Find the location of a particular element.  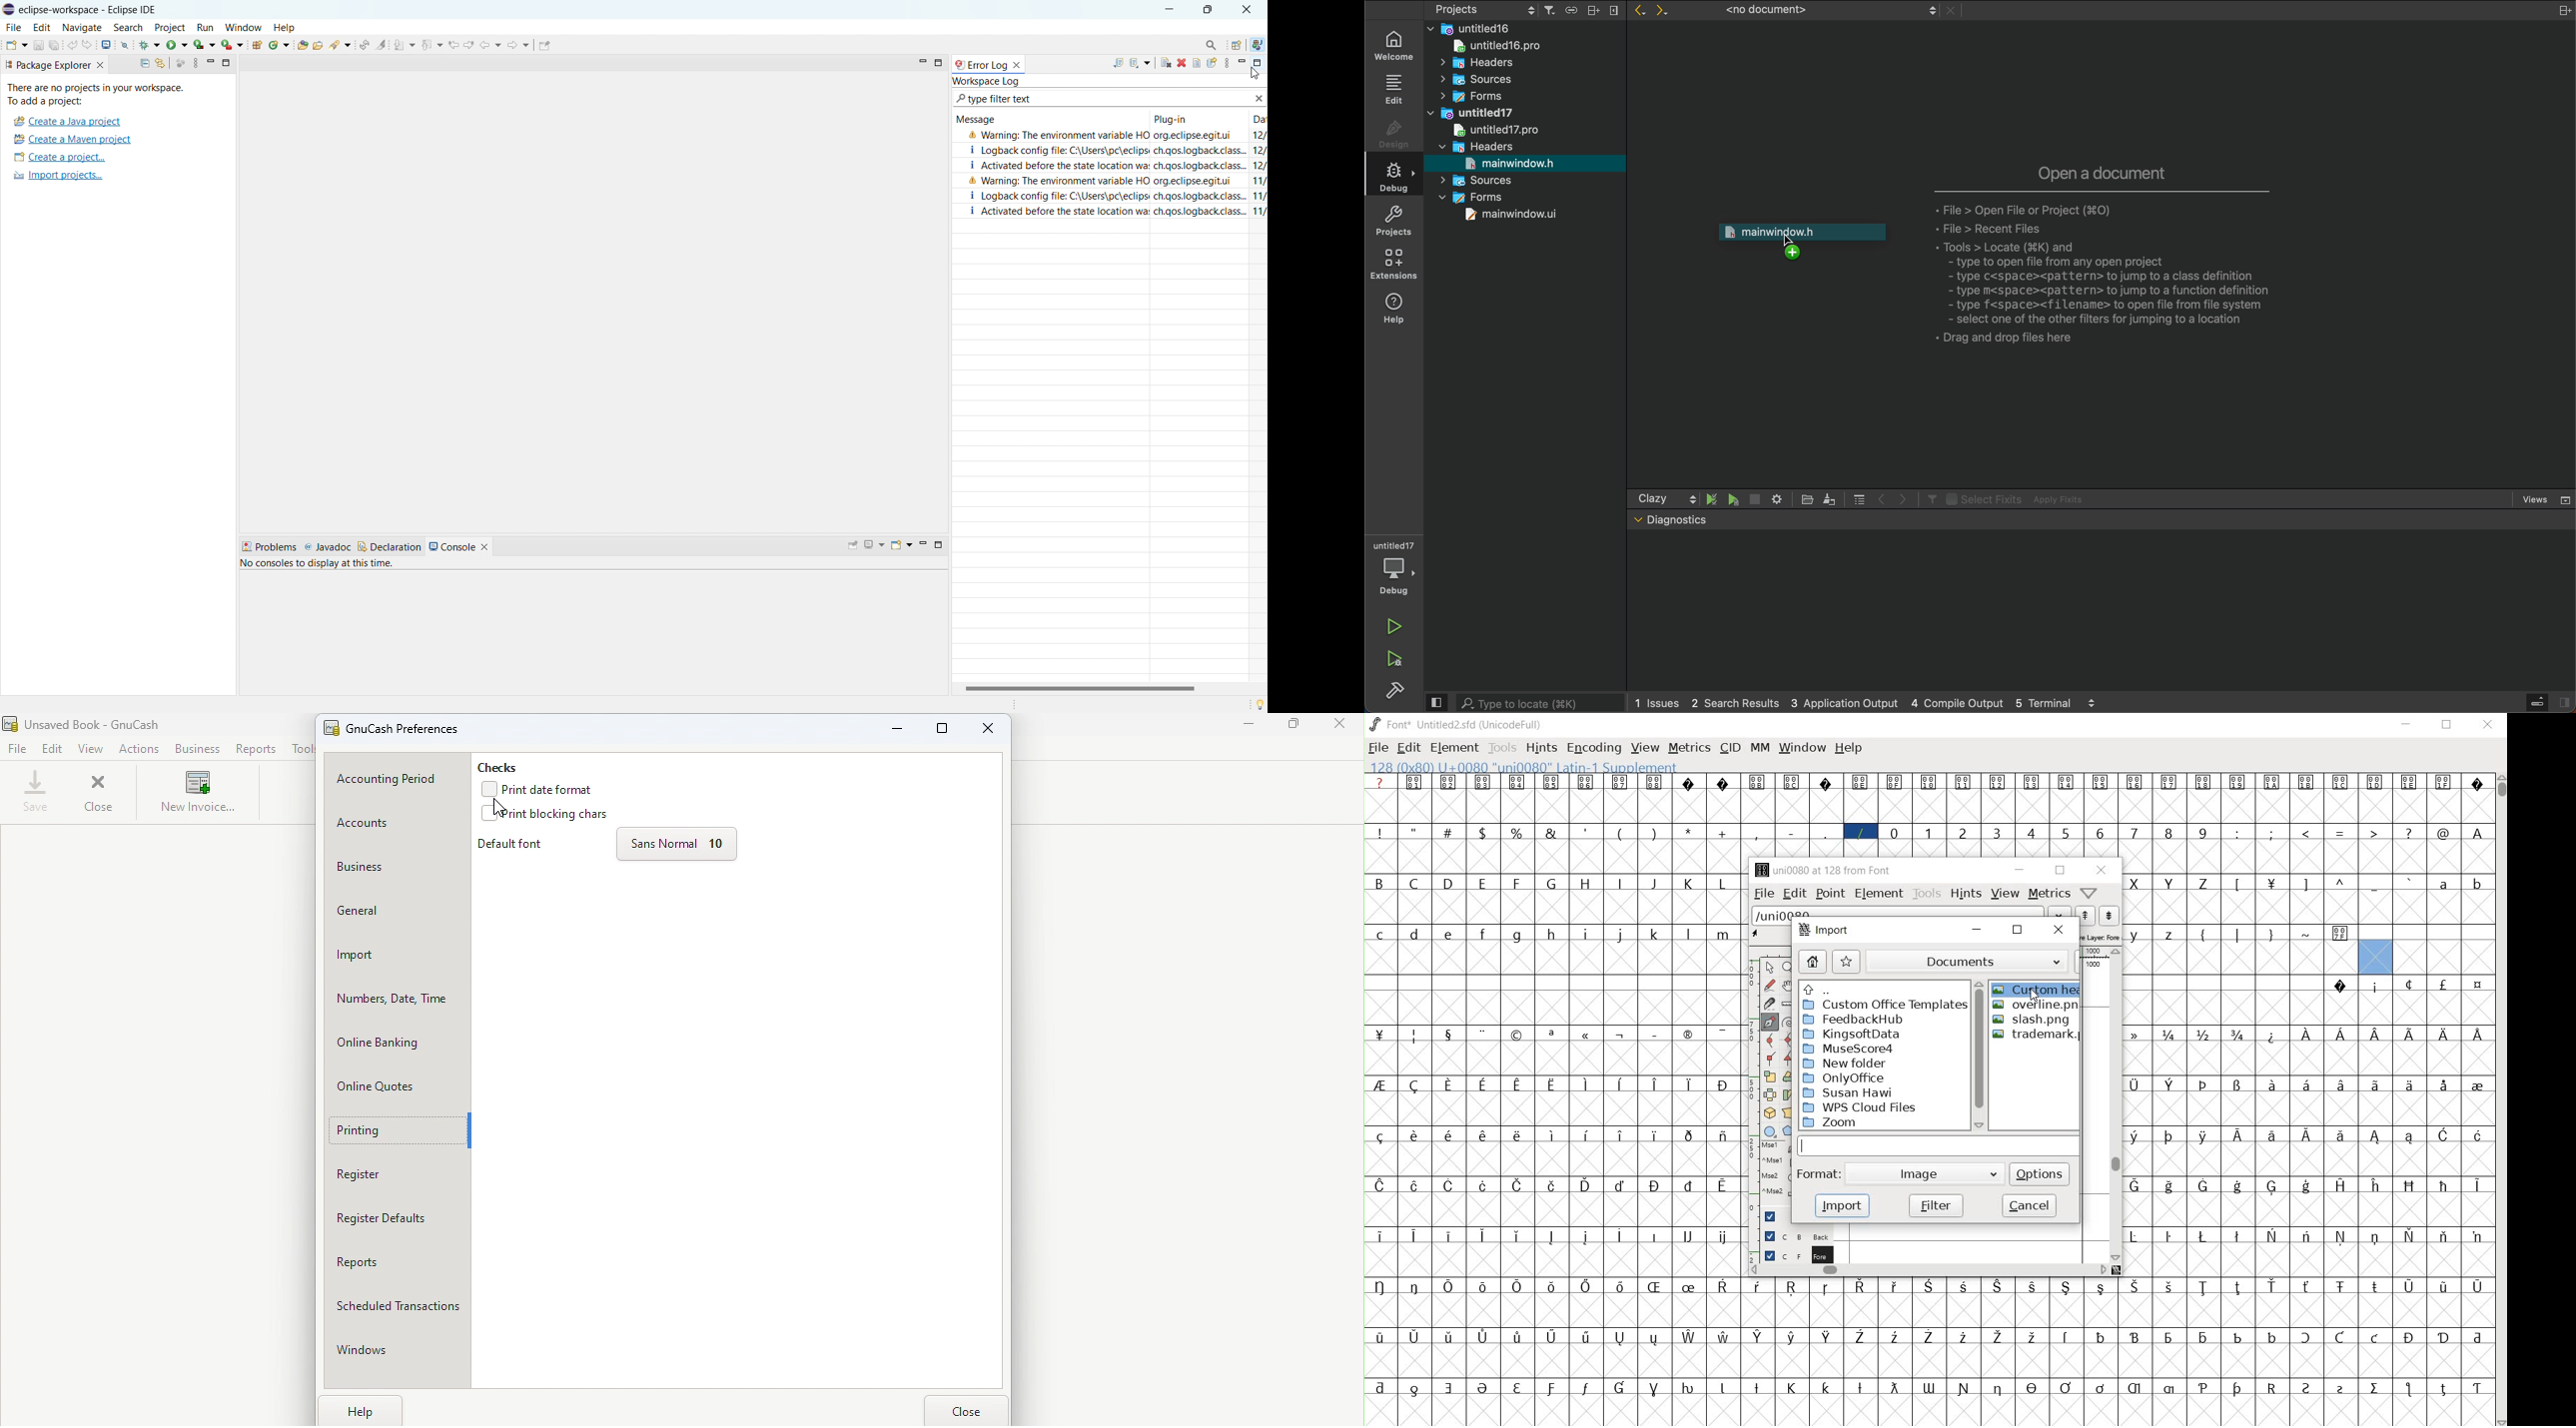

Close is located at coordinates (1344, 729).